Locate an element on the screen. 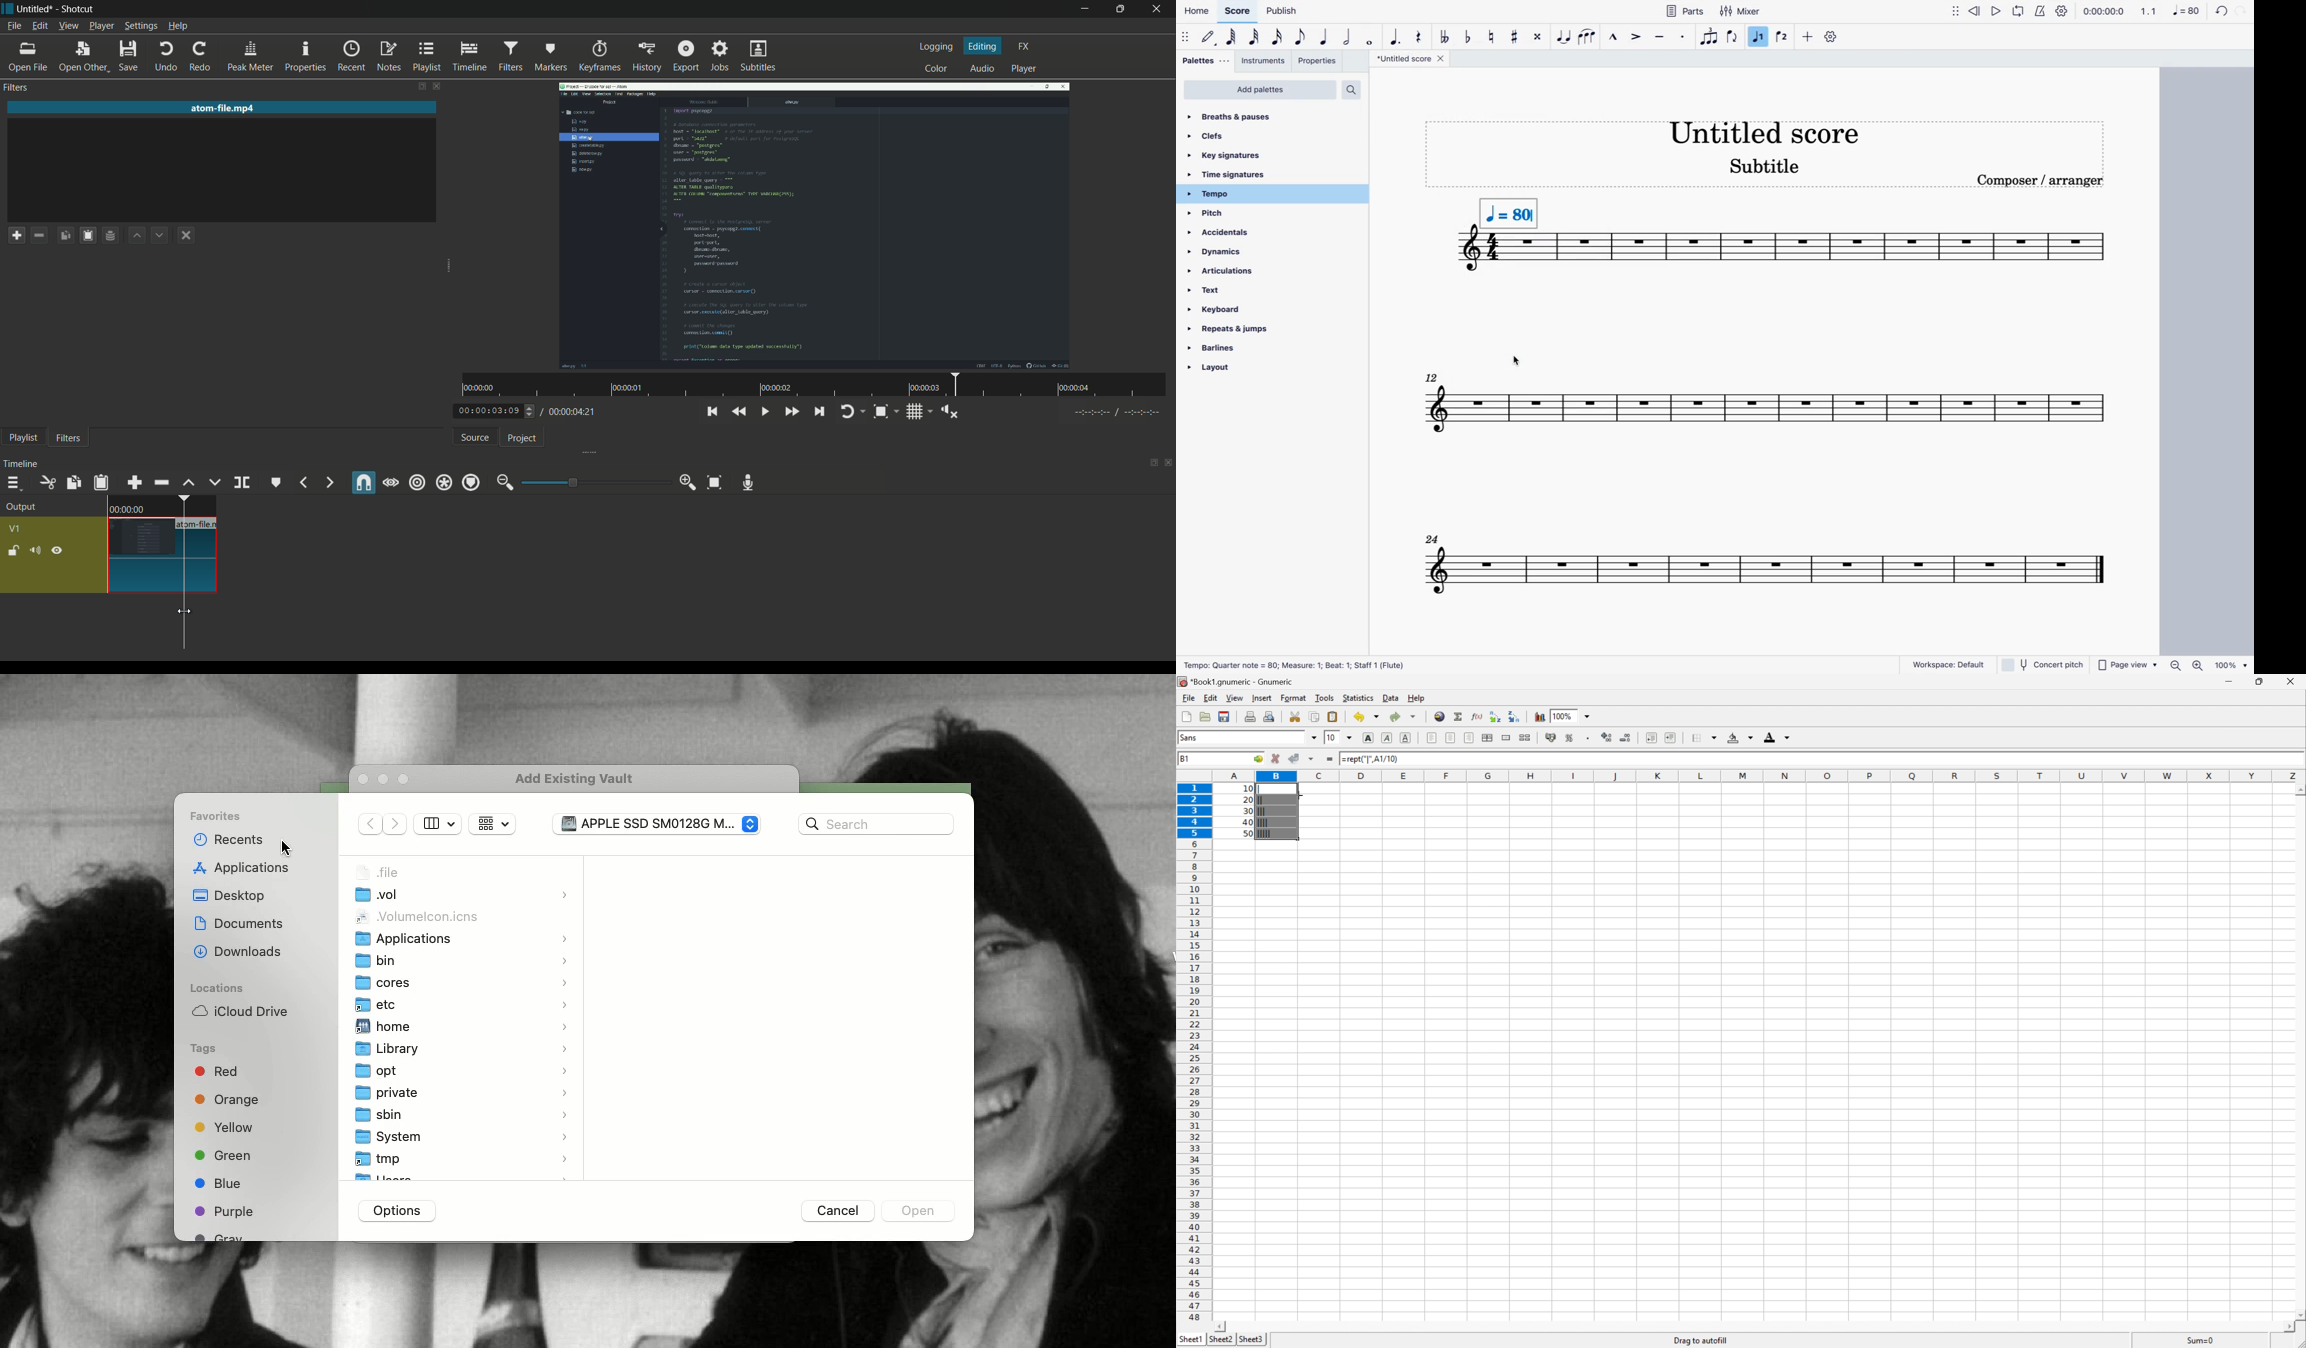  open other is located at coordinates (82, 57).